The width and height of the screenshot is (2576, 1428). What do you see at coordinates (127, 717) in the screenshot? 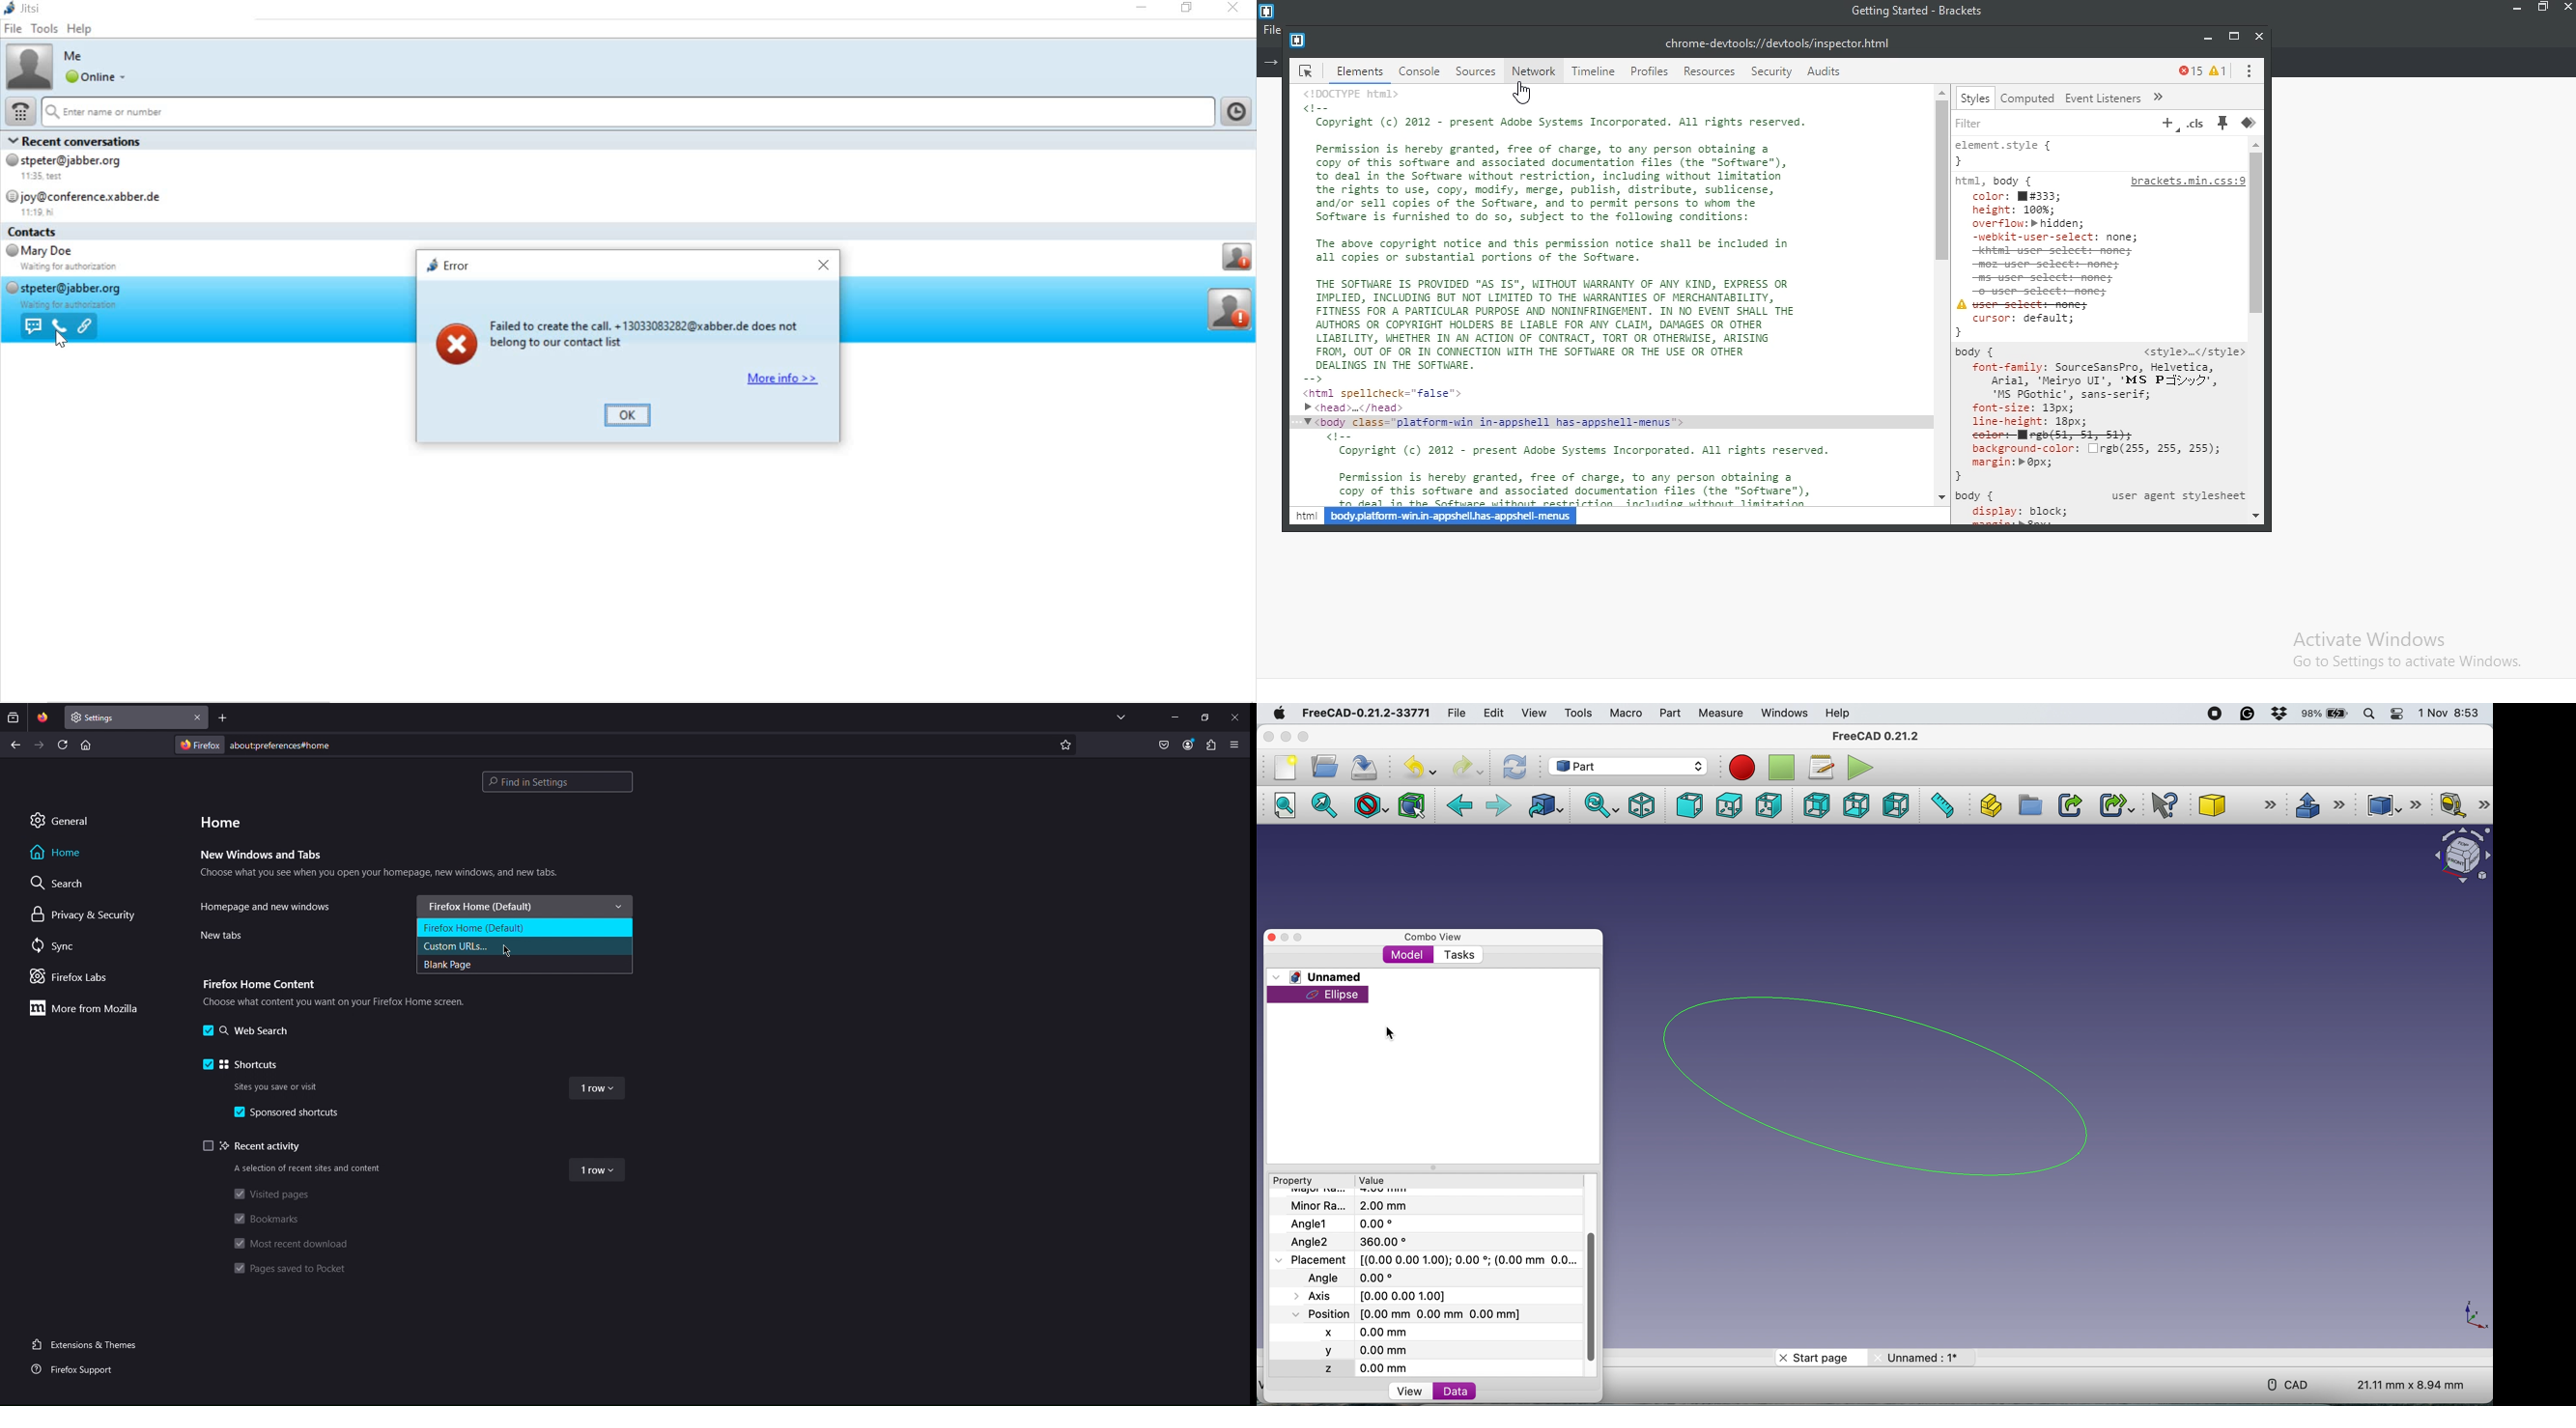
I see `New Tab` at bounding box center [127, 717].